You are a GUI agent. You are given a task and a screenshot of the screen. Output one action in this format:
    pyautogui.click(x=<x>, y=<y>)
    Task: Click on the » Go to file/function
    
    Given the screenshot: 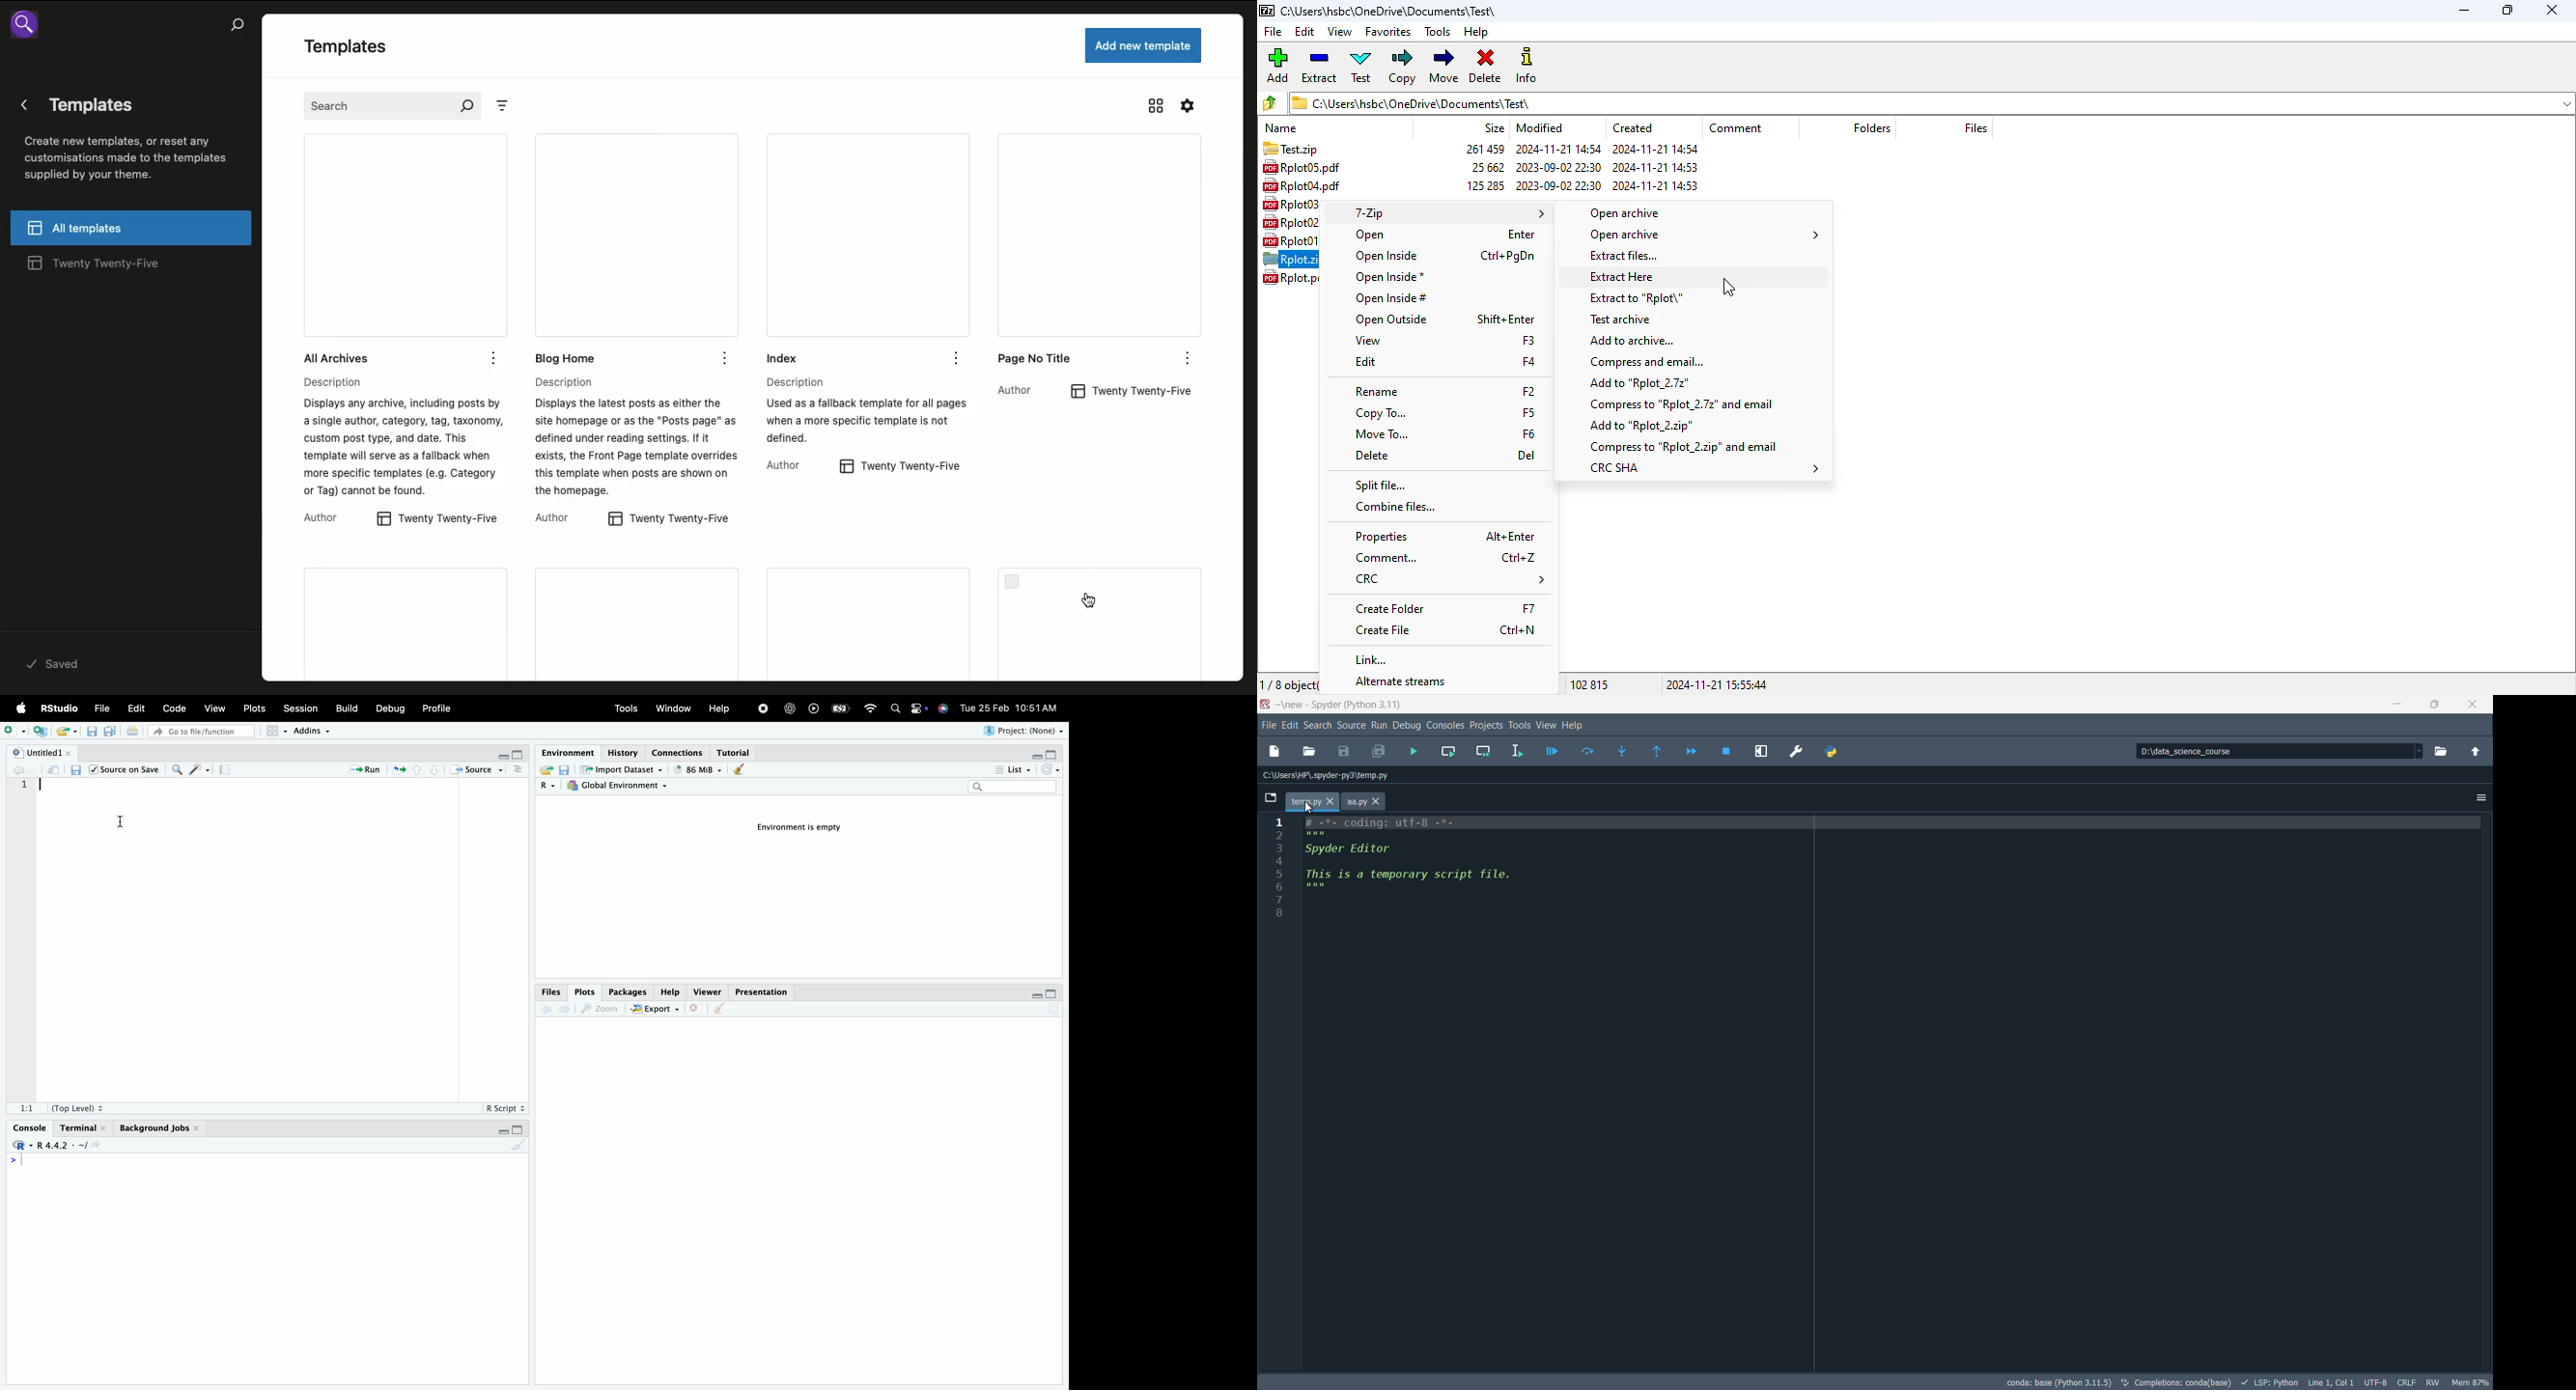 What is the action you would take?
    pyautogui.click(x=201, y=731)
    